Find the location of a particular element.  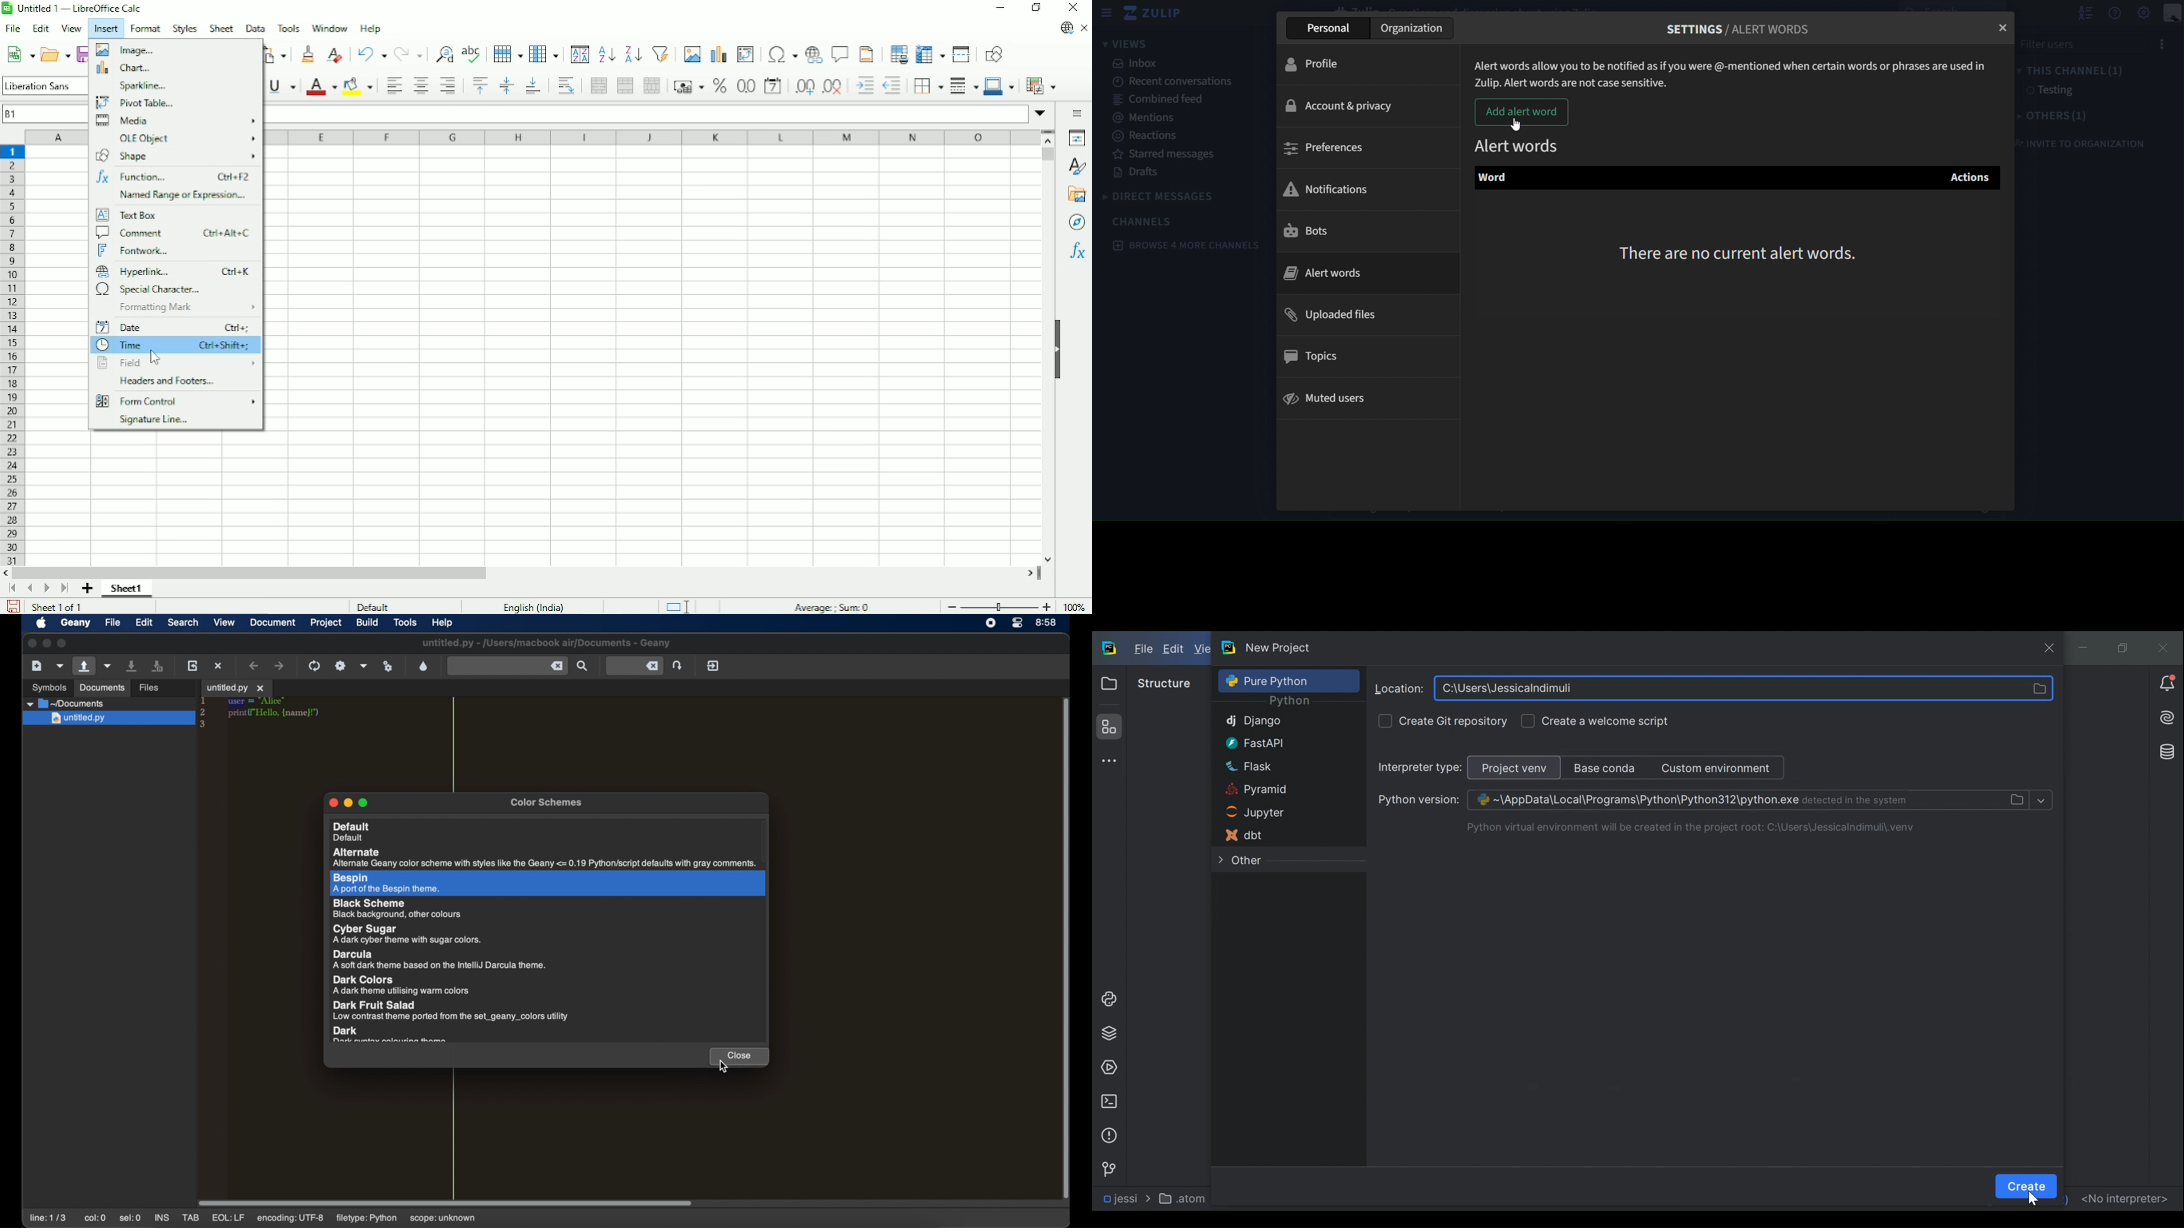

Function is located at coordinates (175, 176).